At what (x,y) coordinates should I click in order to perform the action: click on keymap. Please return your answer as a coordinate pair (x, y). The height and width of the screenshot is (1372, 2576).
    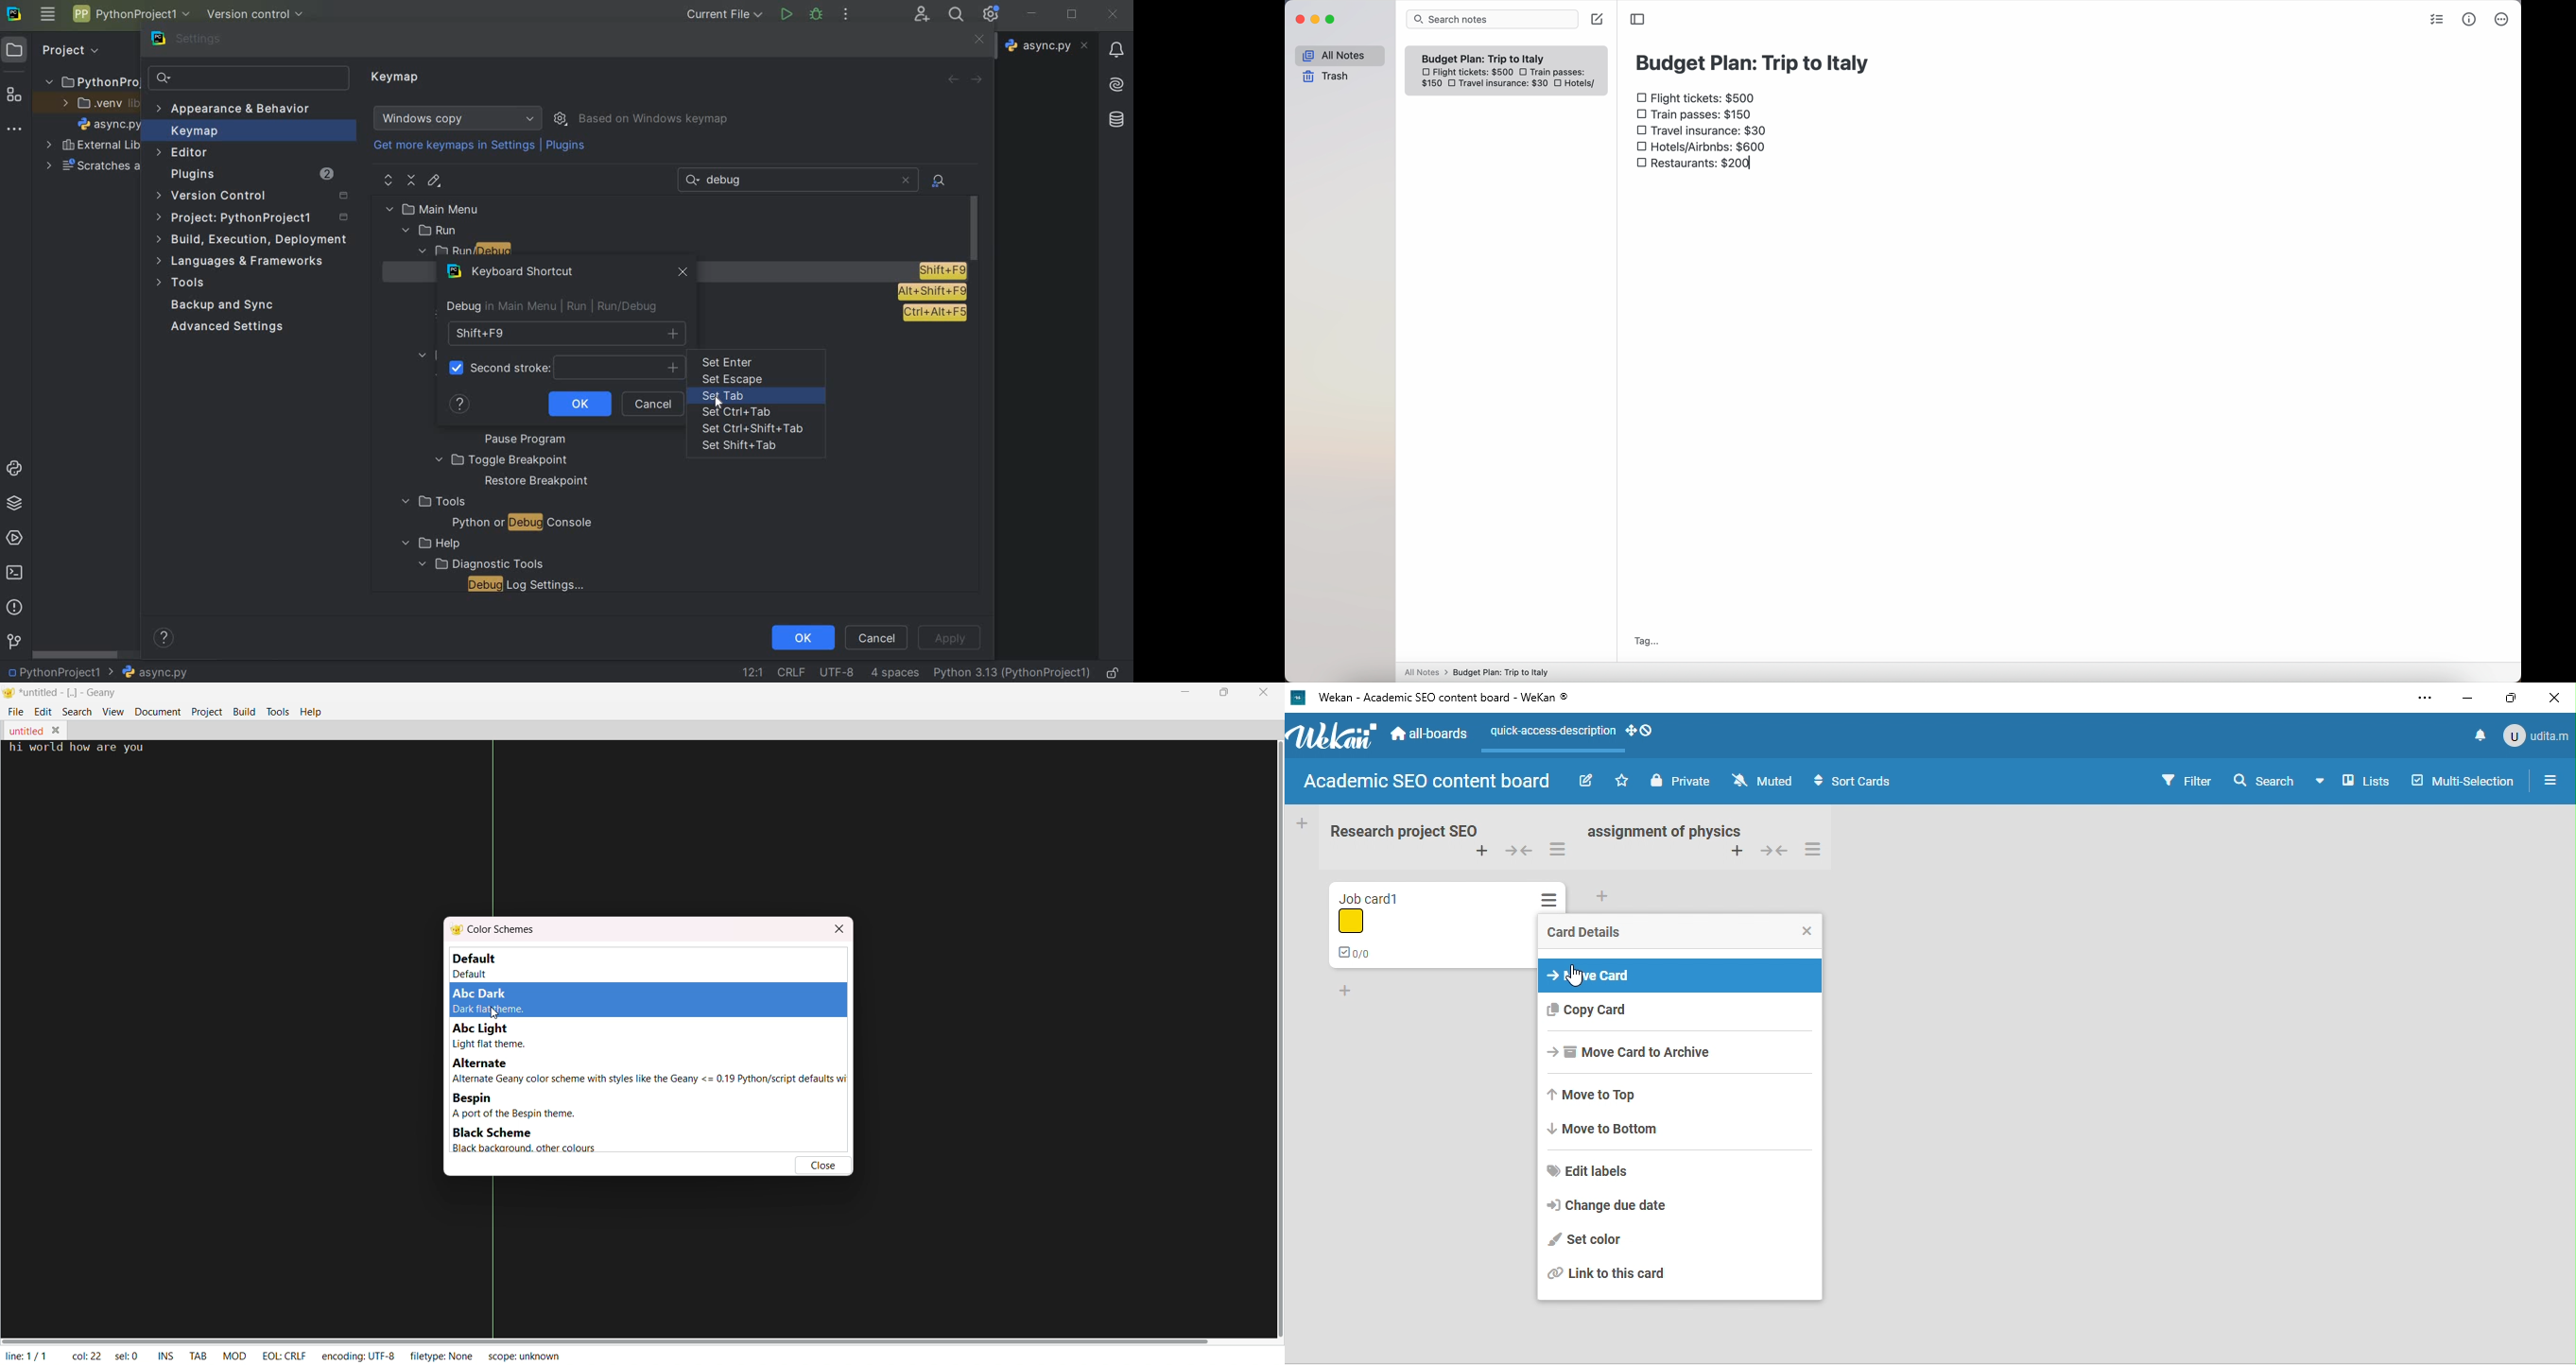
    Looking at the image, I should click on (397, 78).